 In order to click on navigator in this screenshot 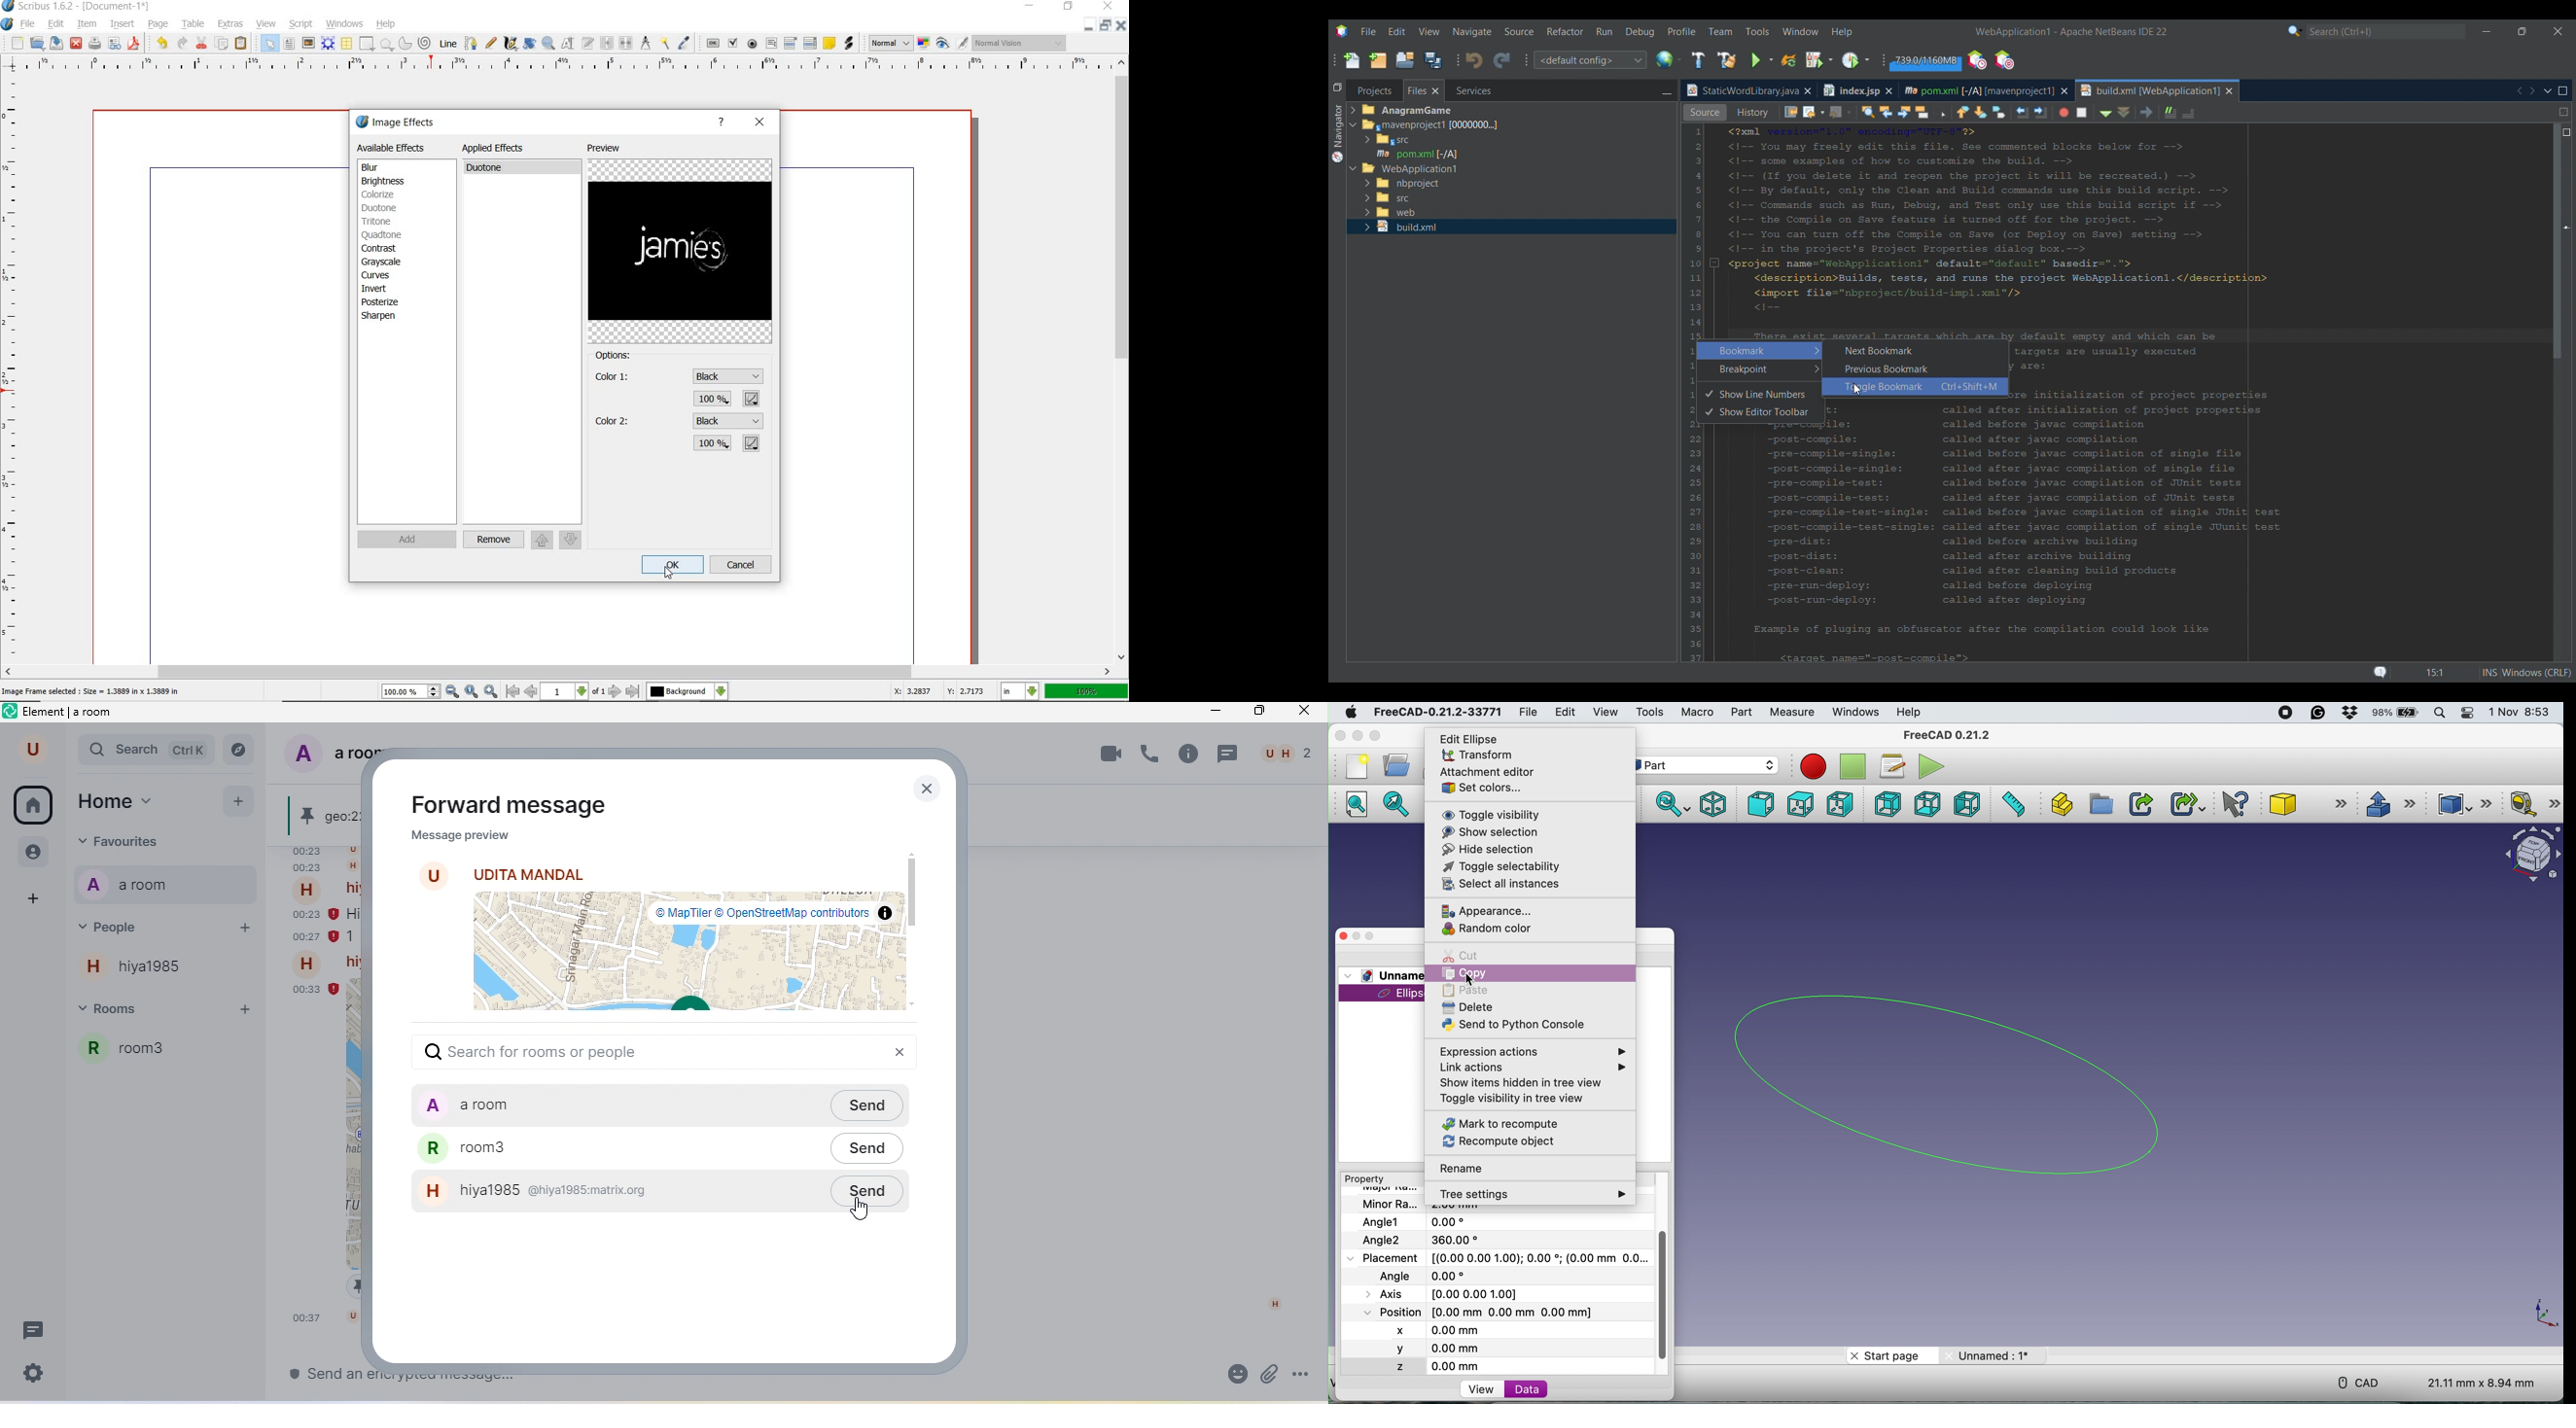, I will do `click(244, 749)`.